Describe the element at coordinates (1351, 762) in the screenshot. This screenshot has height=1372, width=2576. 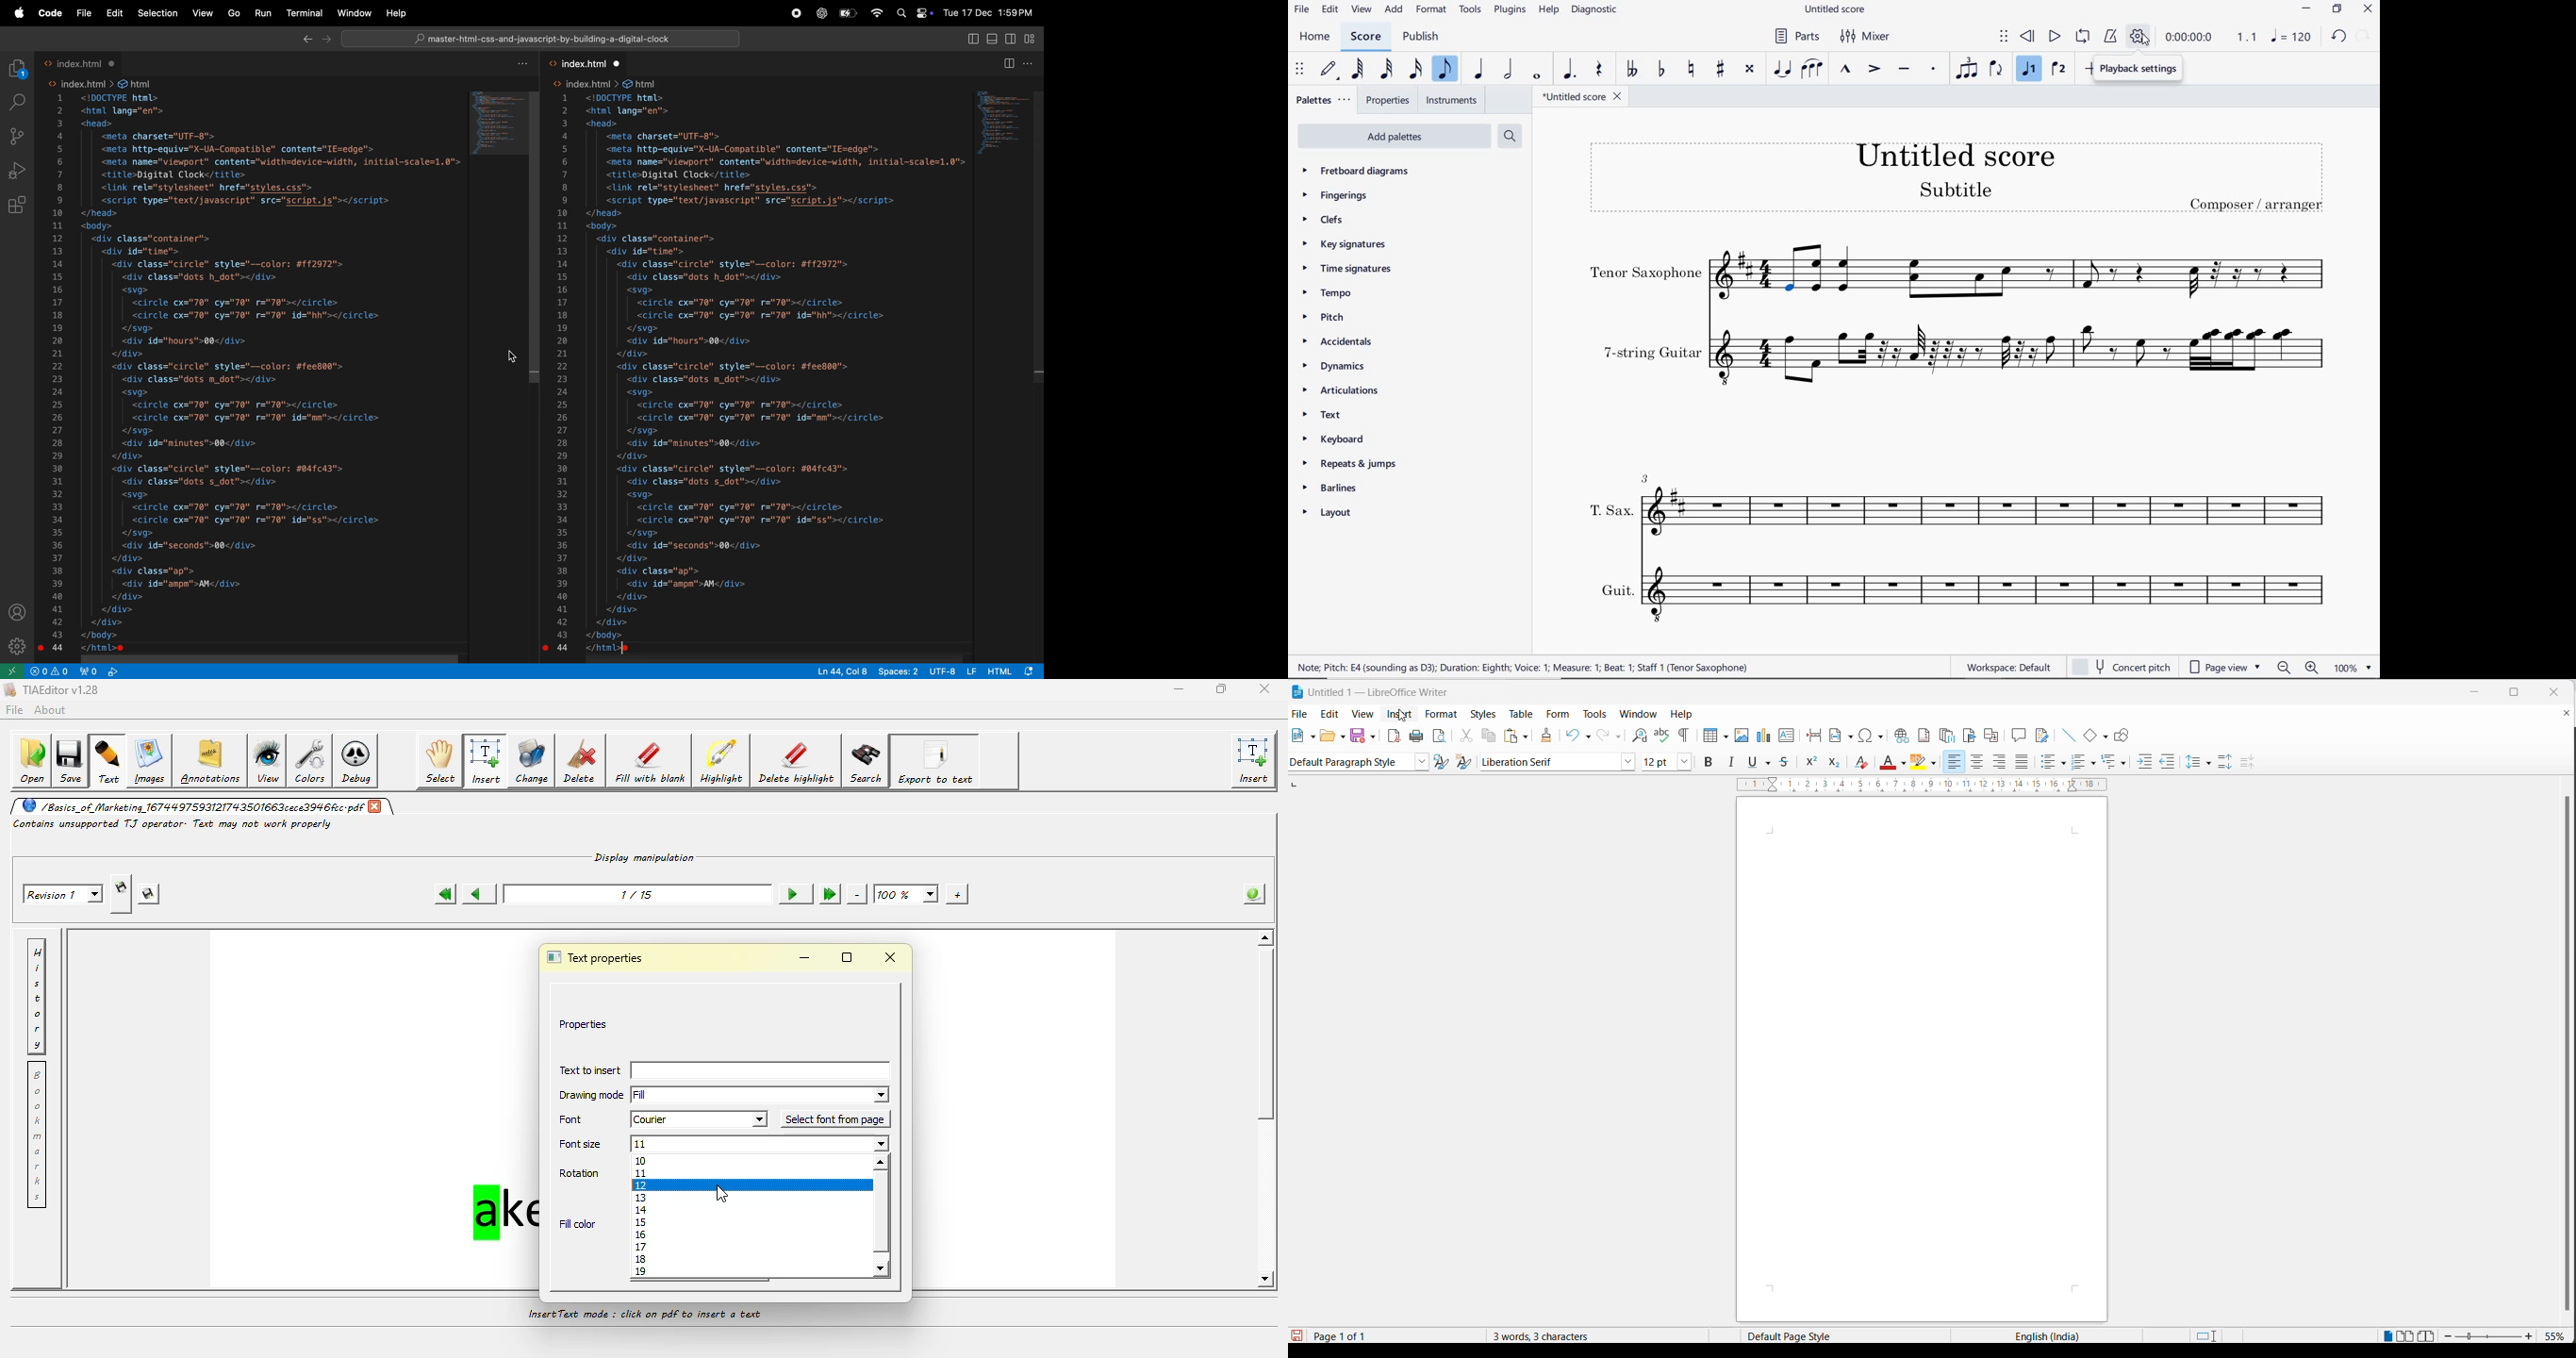
I see `Default paragraph style` at that location.